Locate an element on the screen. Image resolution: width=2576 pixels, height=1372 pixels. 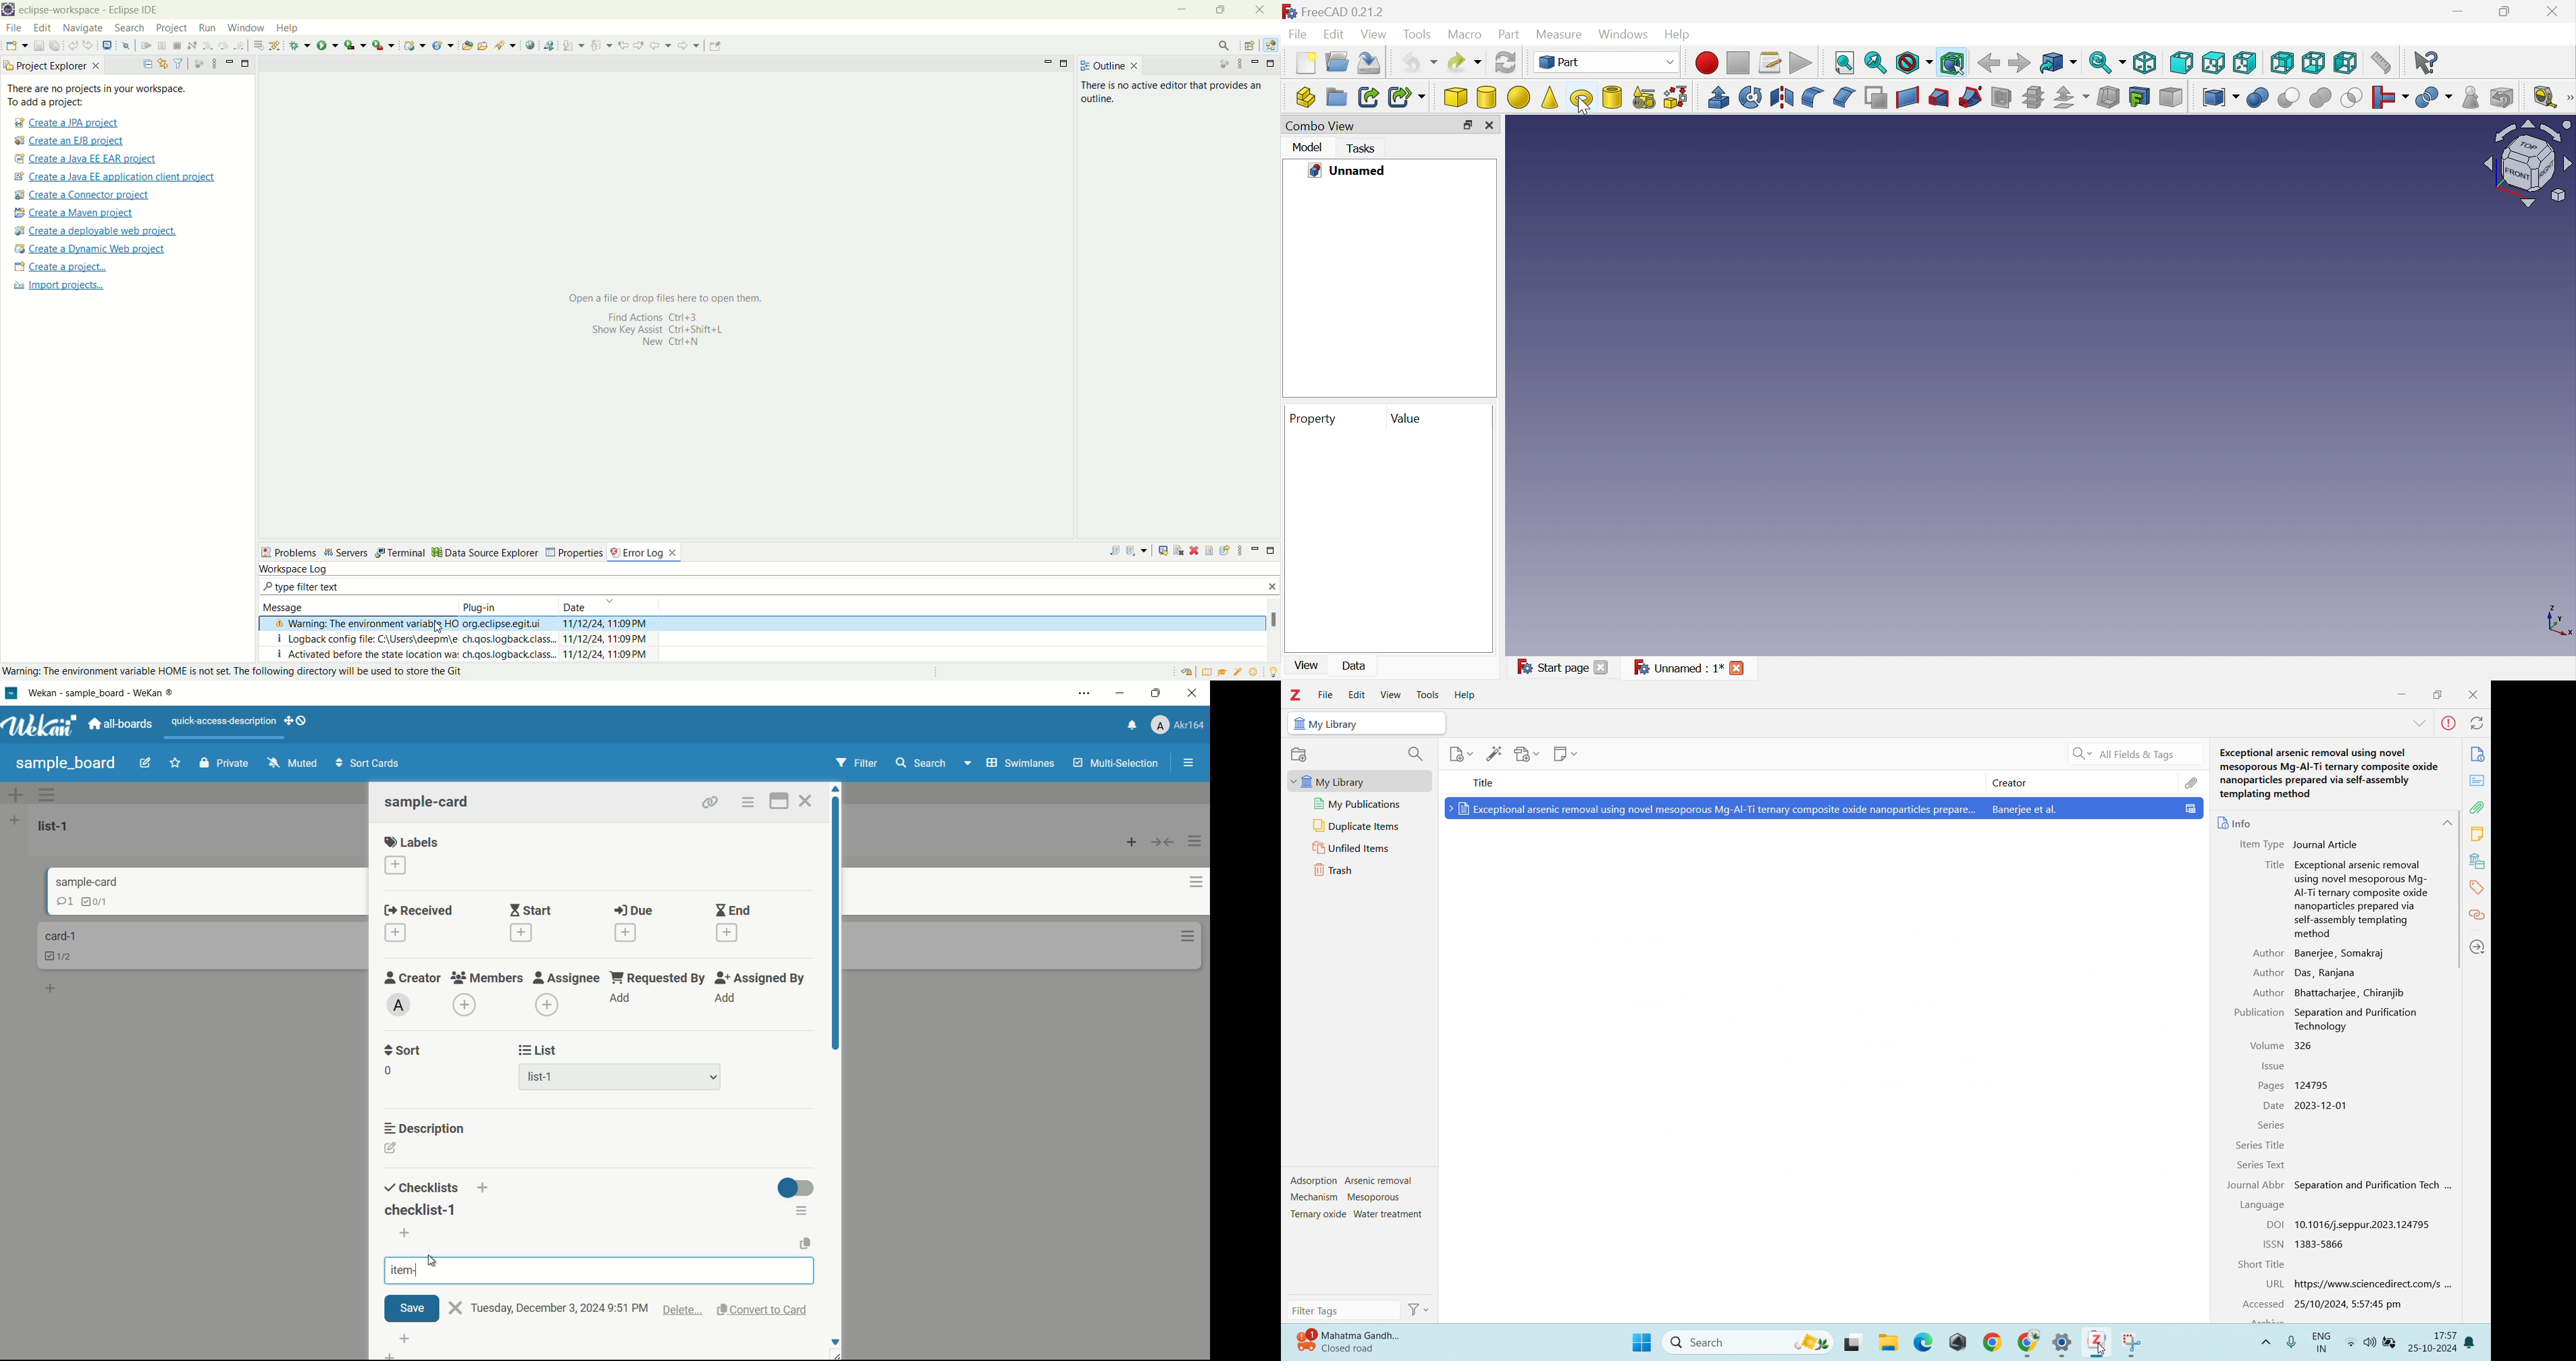
show track trace is located at coordinates (1164, 554).